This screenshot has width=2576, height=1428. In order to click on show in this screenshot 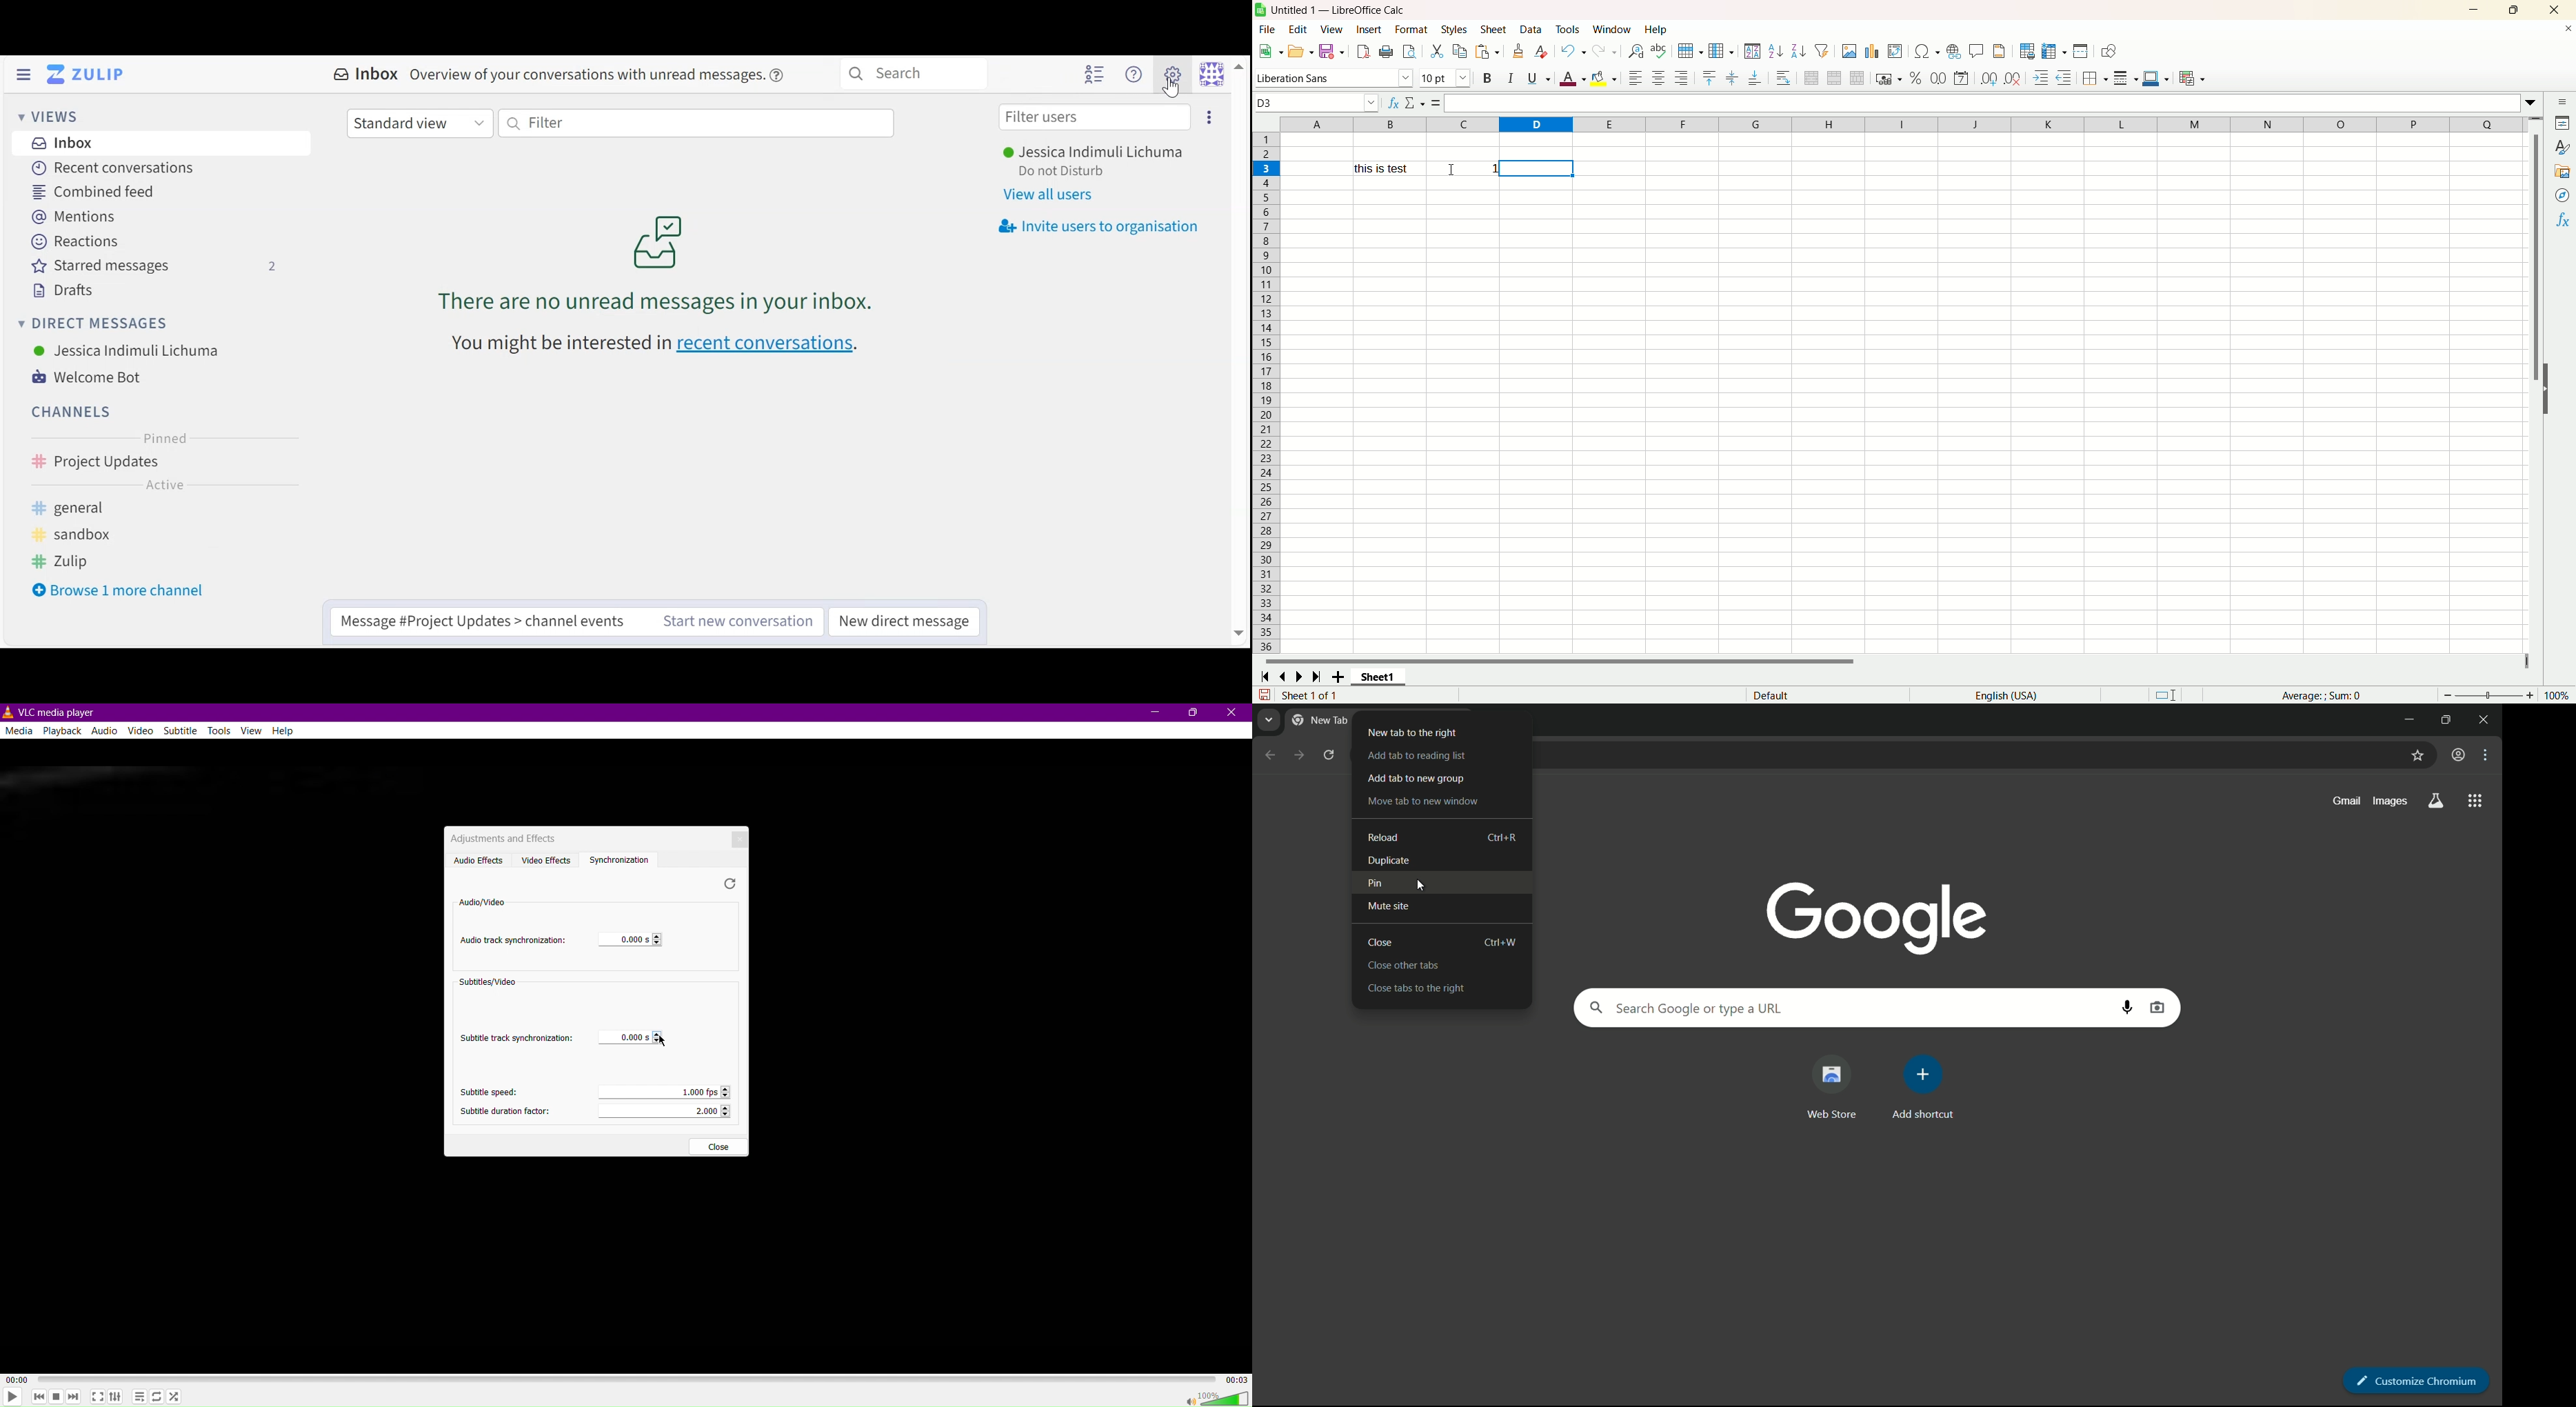, I will do `click(2548, 388)`.